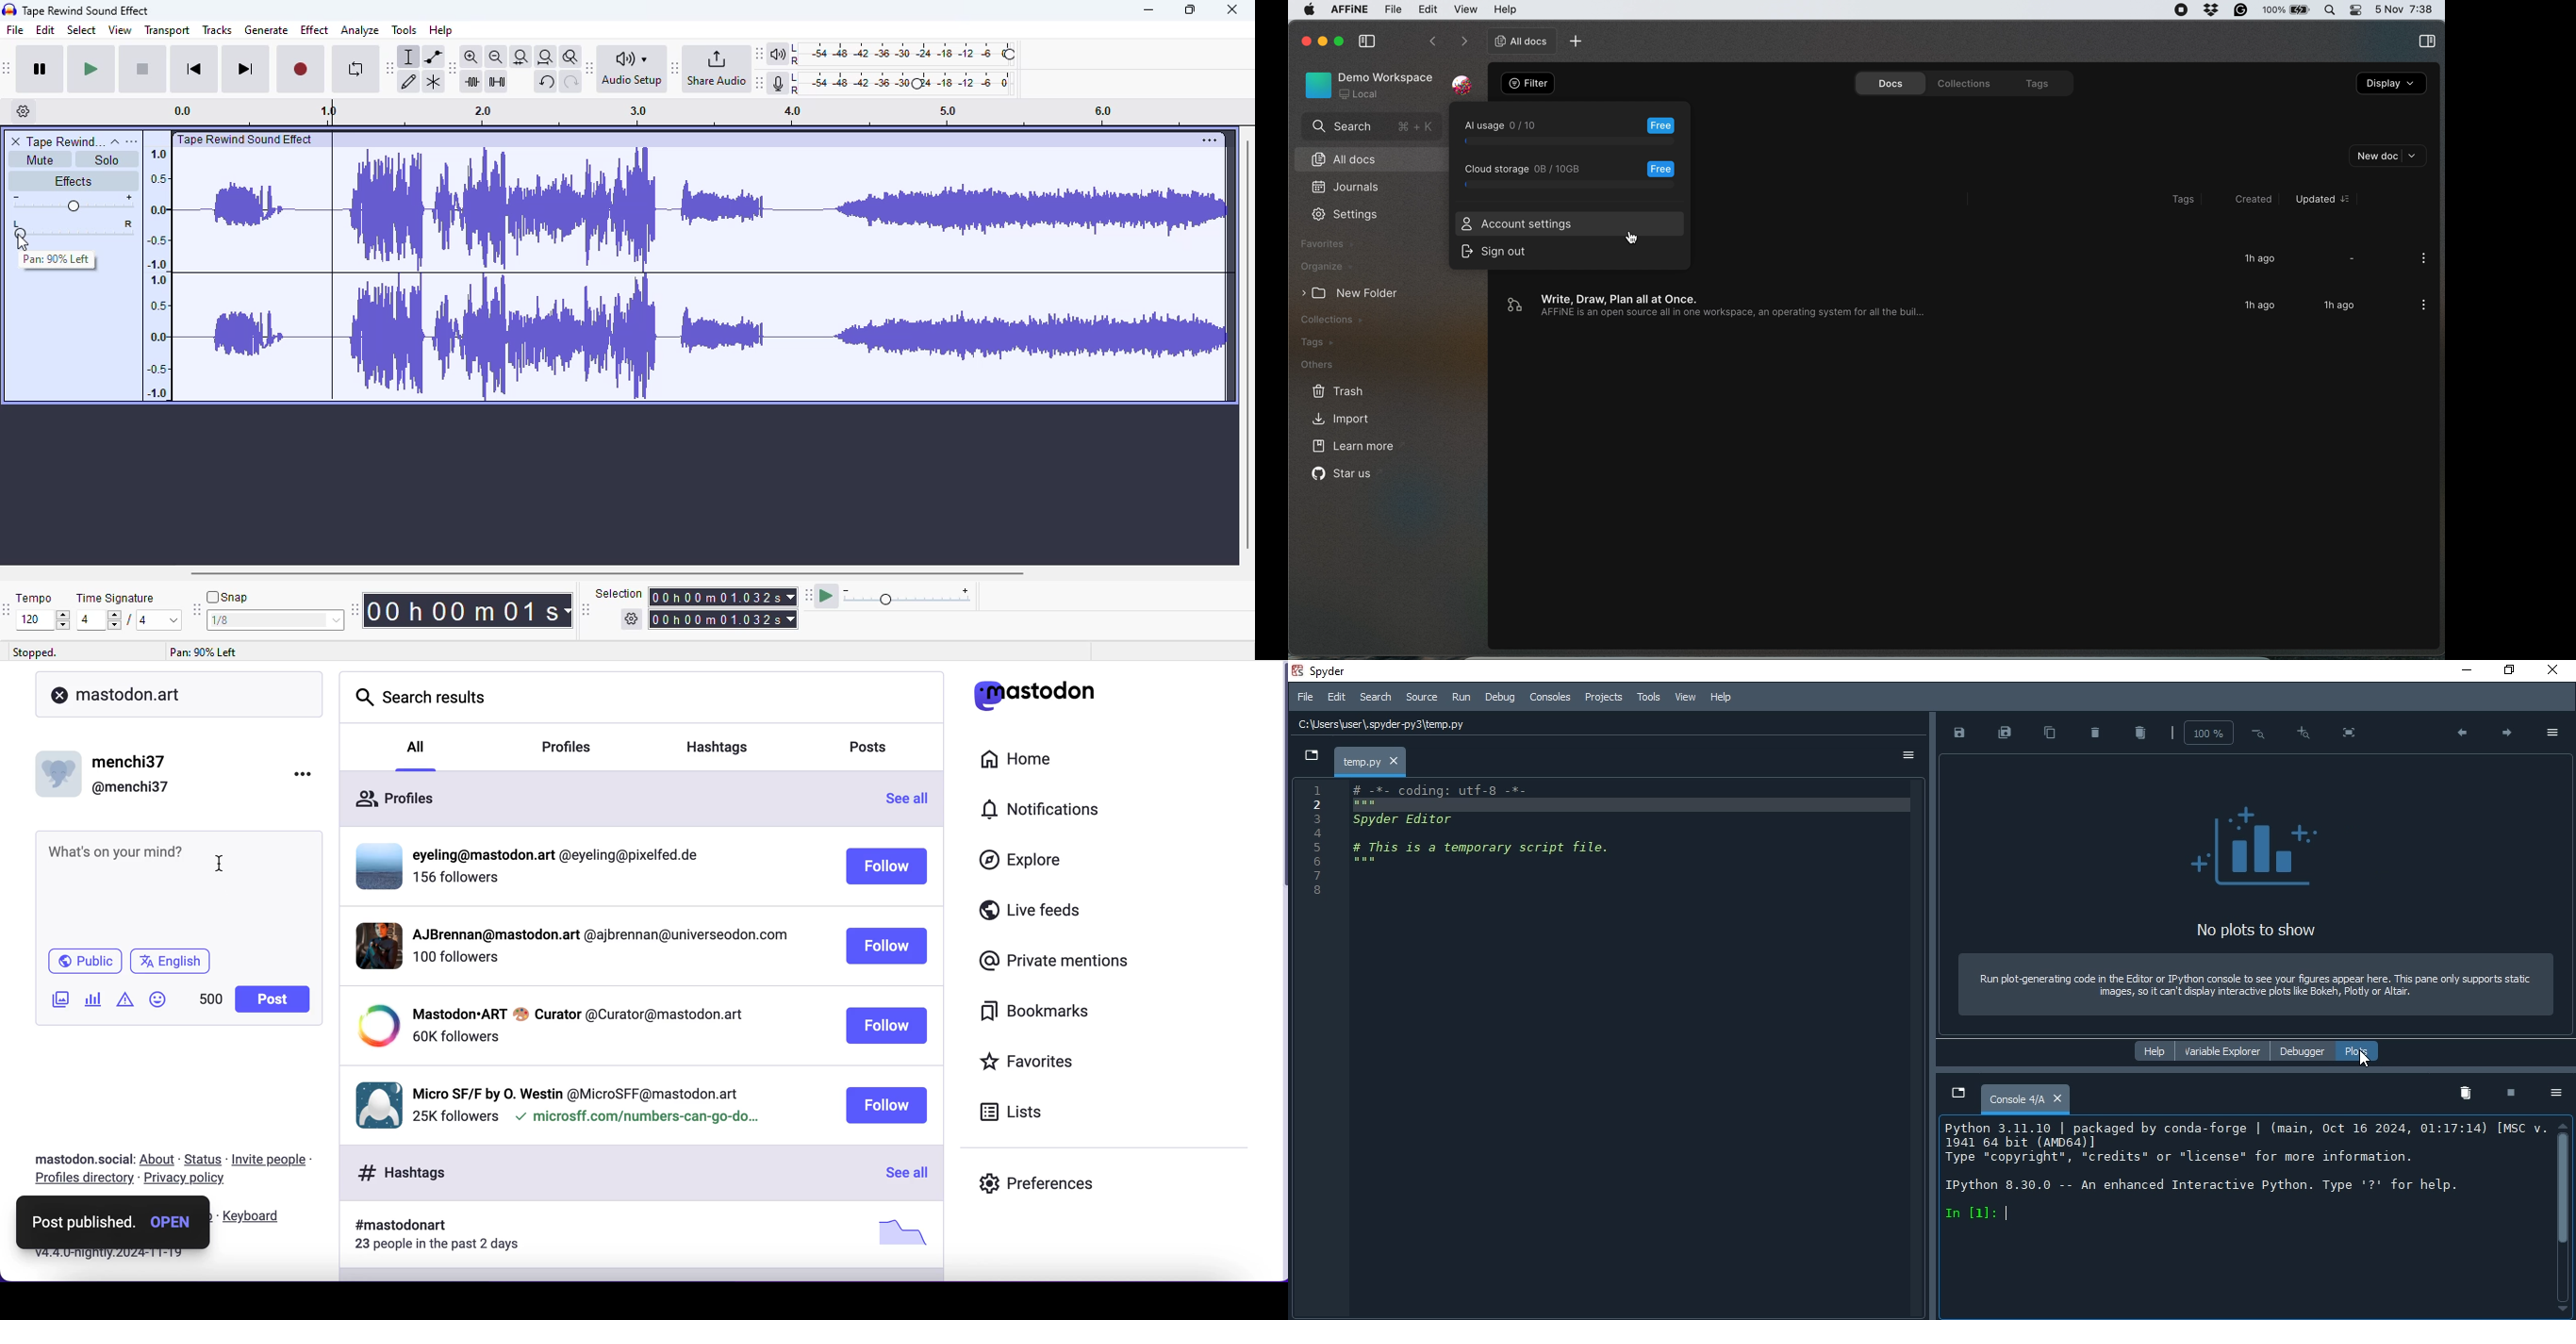 The image size is (2576, 1344). What do you see at coordinates (167, 30) in the screenshot?
I see `transport` at bounding box center [167, 30].